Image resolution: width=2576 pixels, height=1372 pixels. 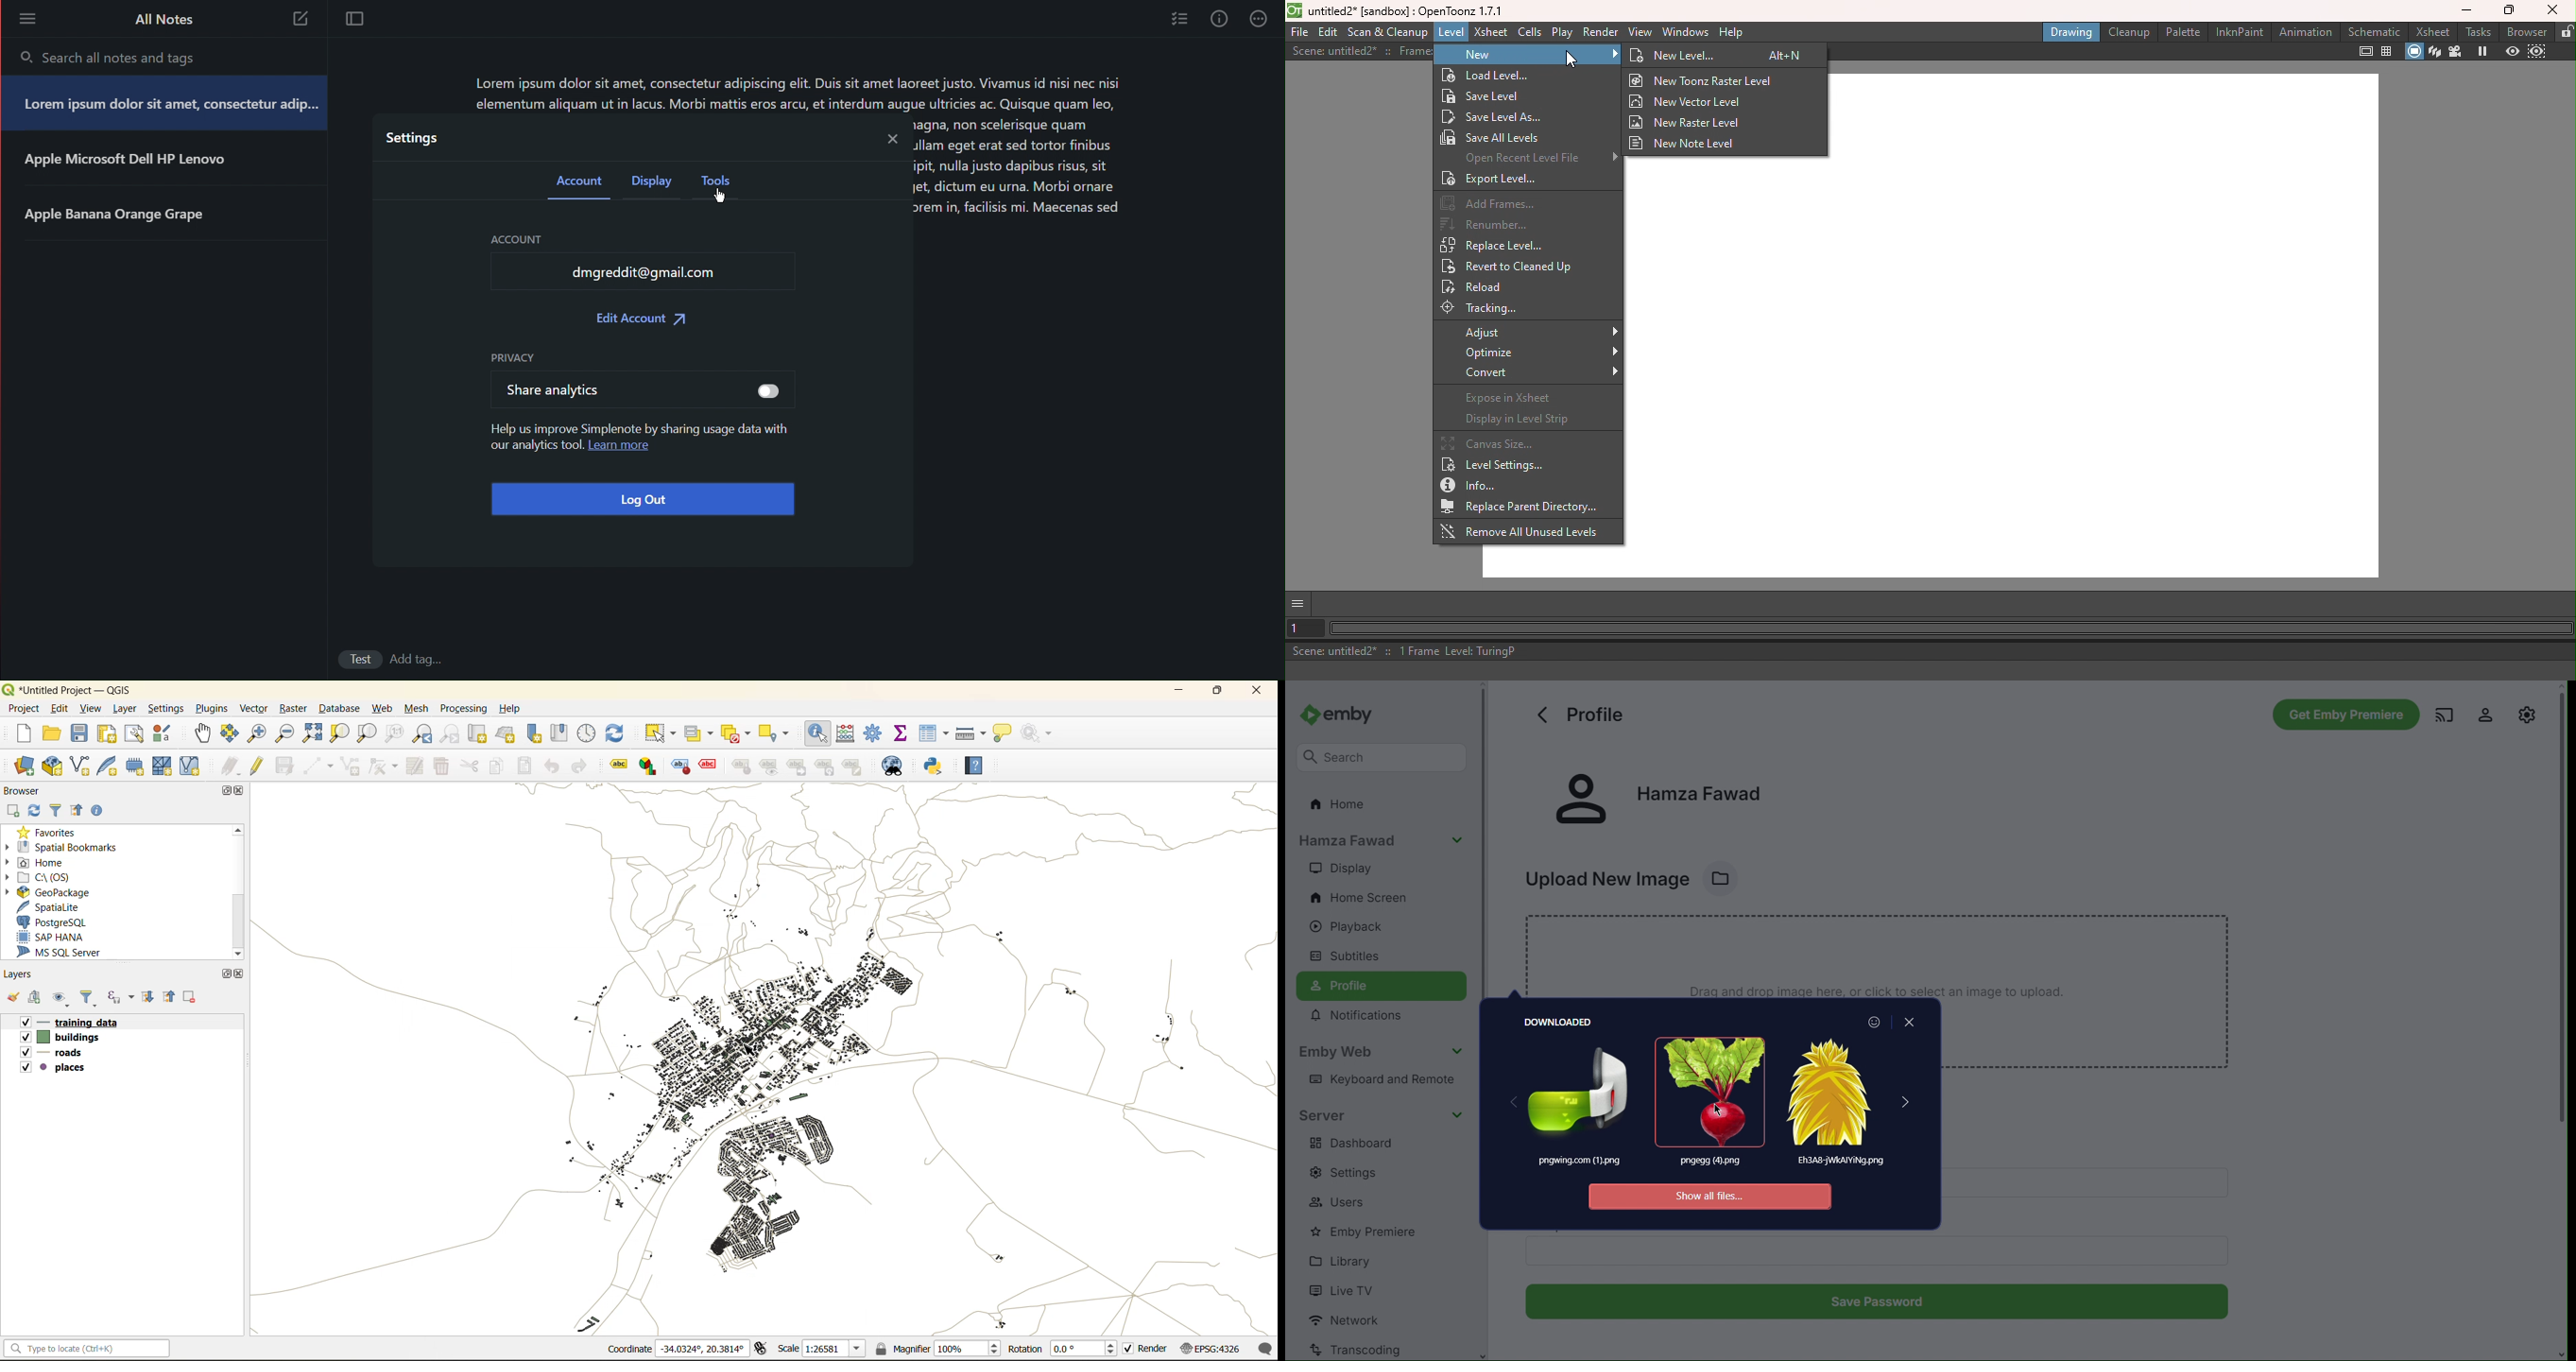 I want to click on File, so click(x=1297, y=31).